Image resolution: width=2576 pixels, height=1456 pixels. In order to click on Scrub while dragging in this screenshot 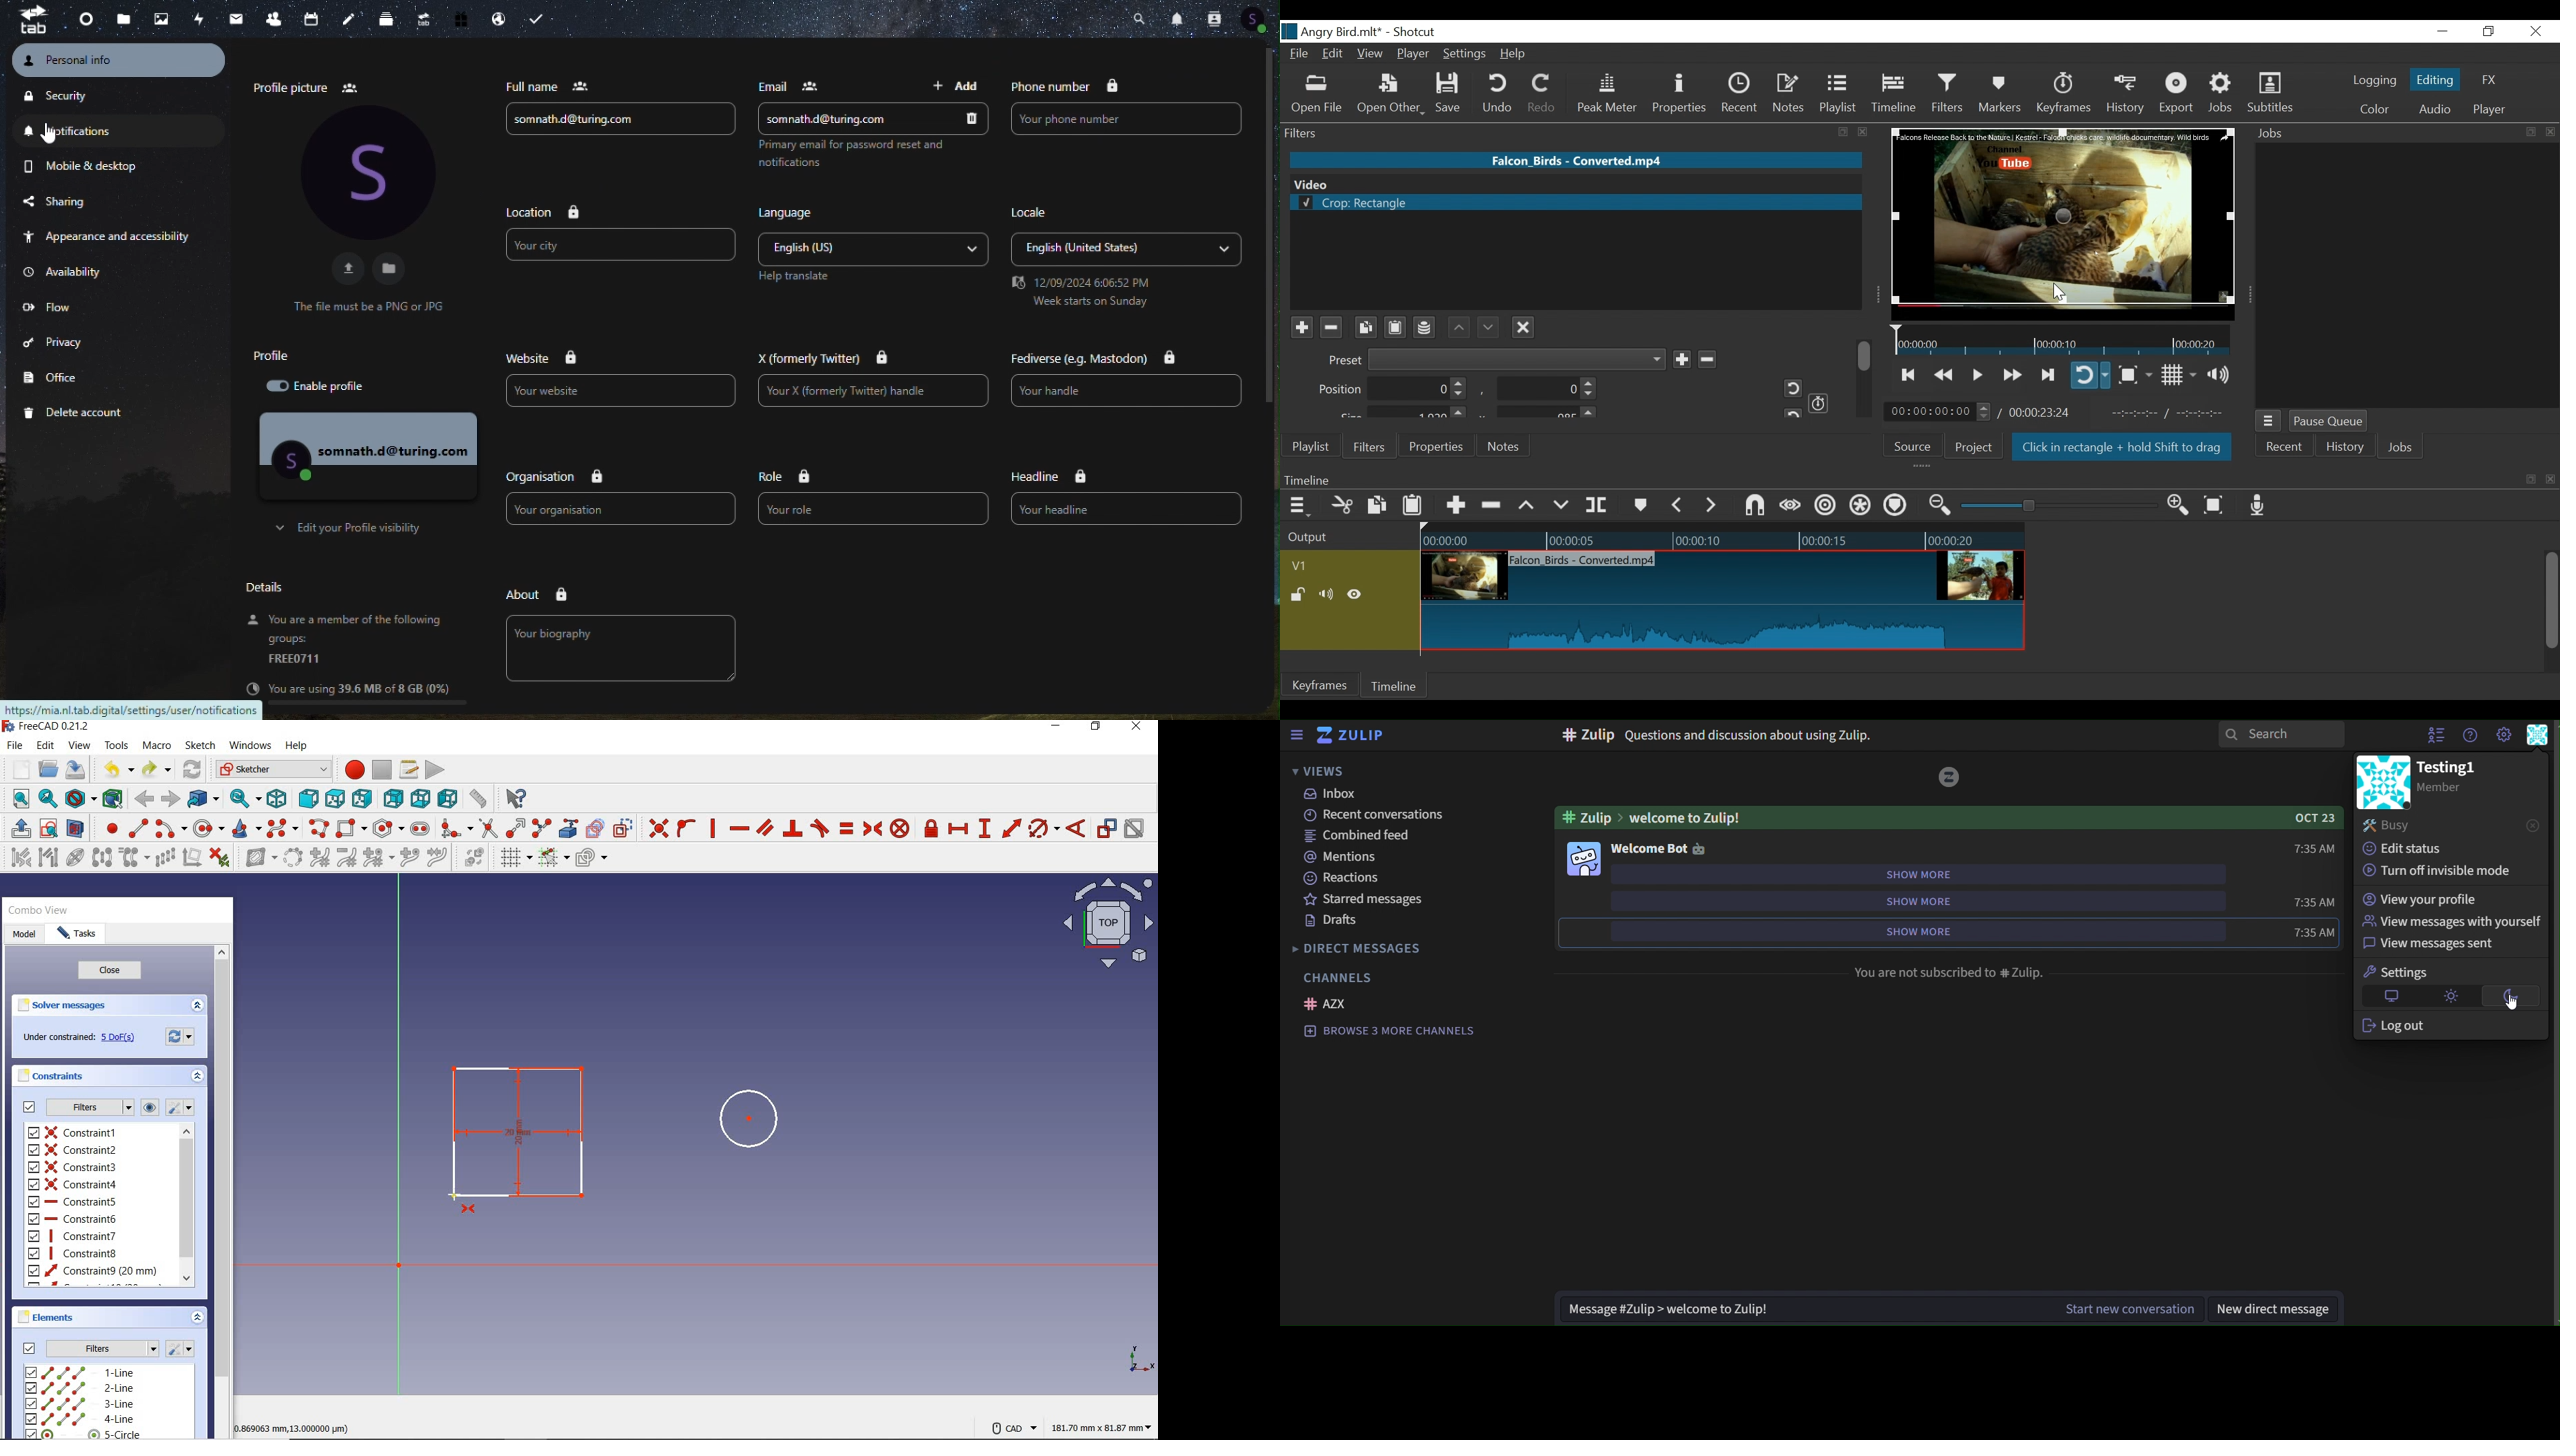, I will do `click(1793, 507)`.